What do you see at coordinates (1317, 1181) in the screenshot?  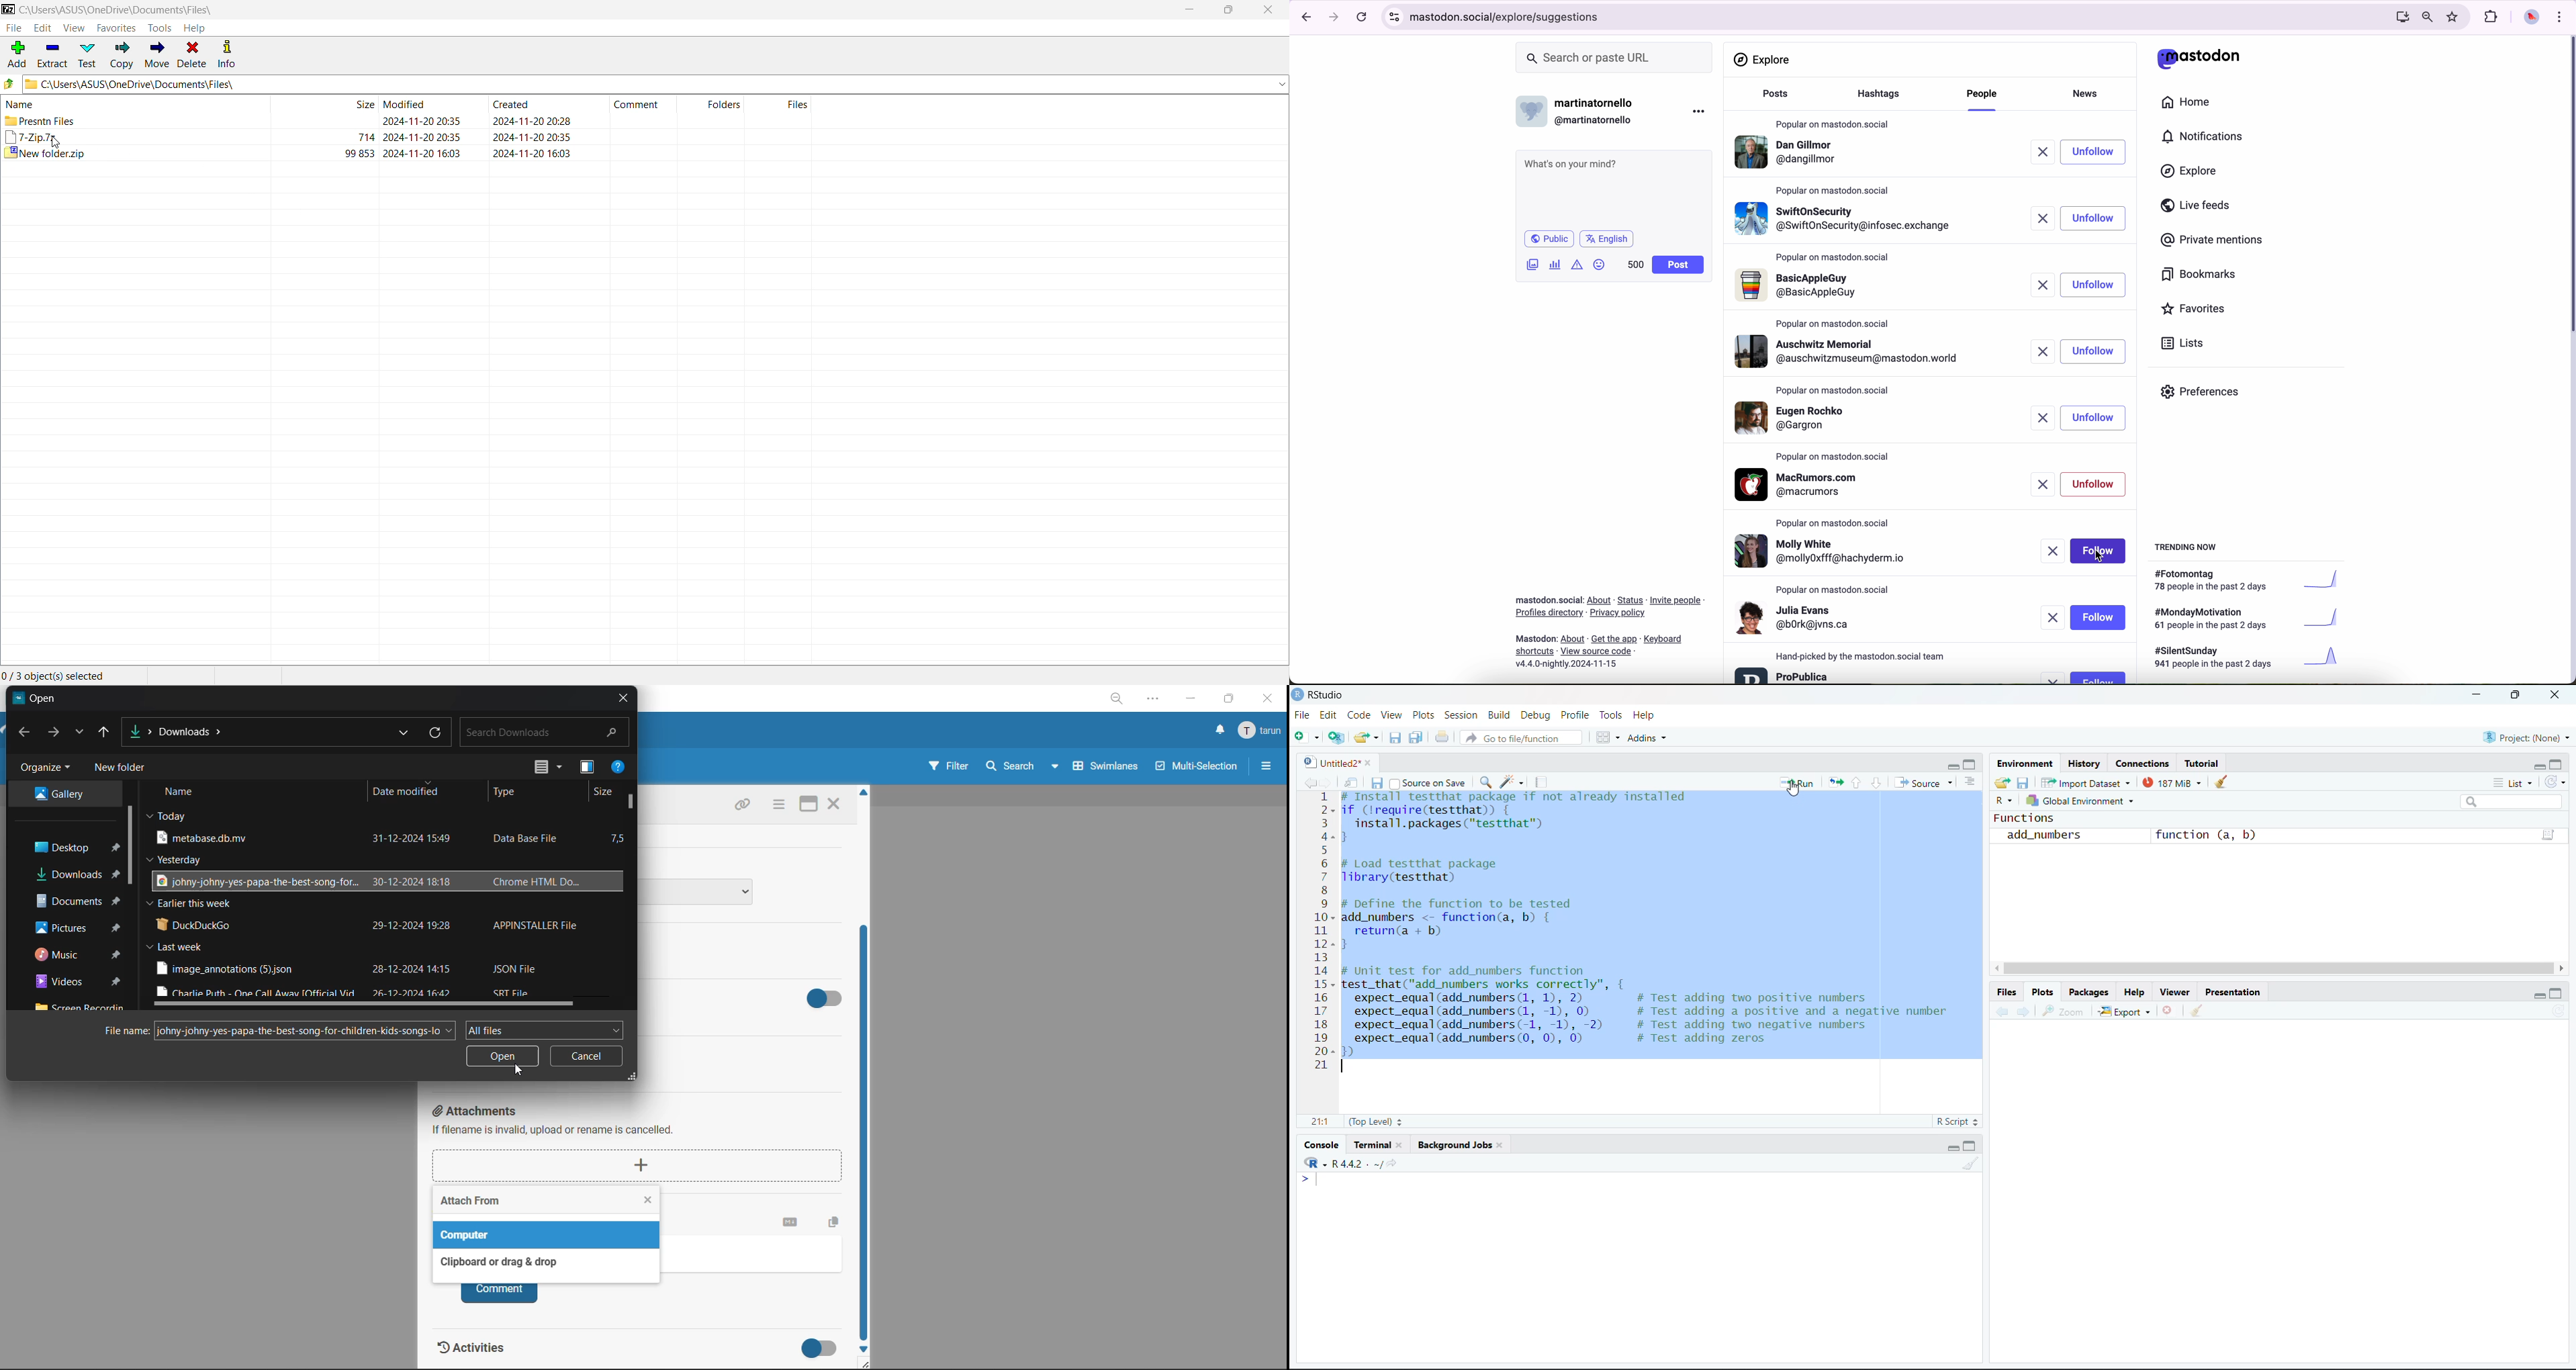 I see `text cursor` at bounding box center [1317, 1181].